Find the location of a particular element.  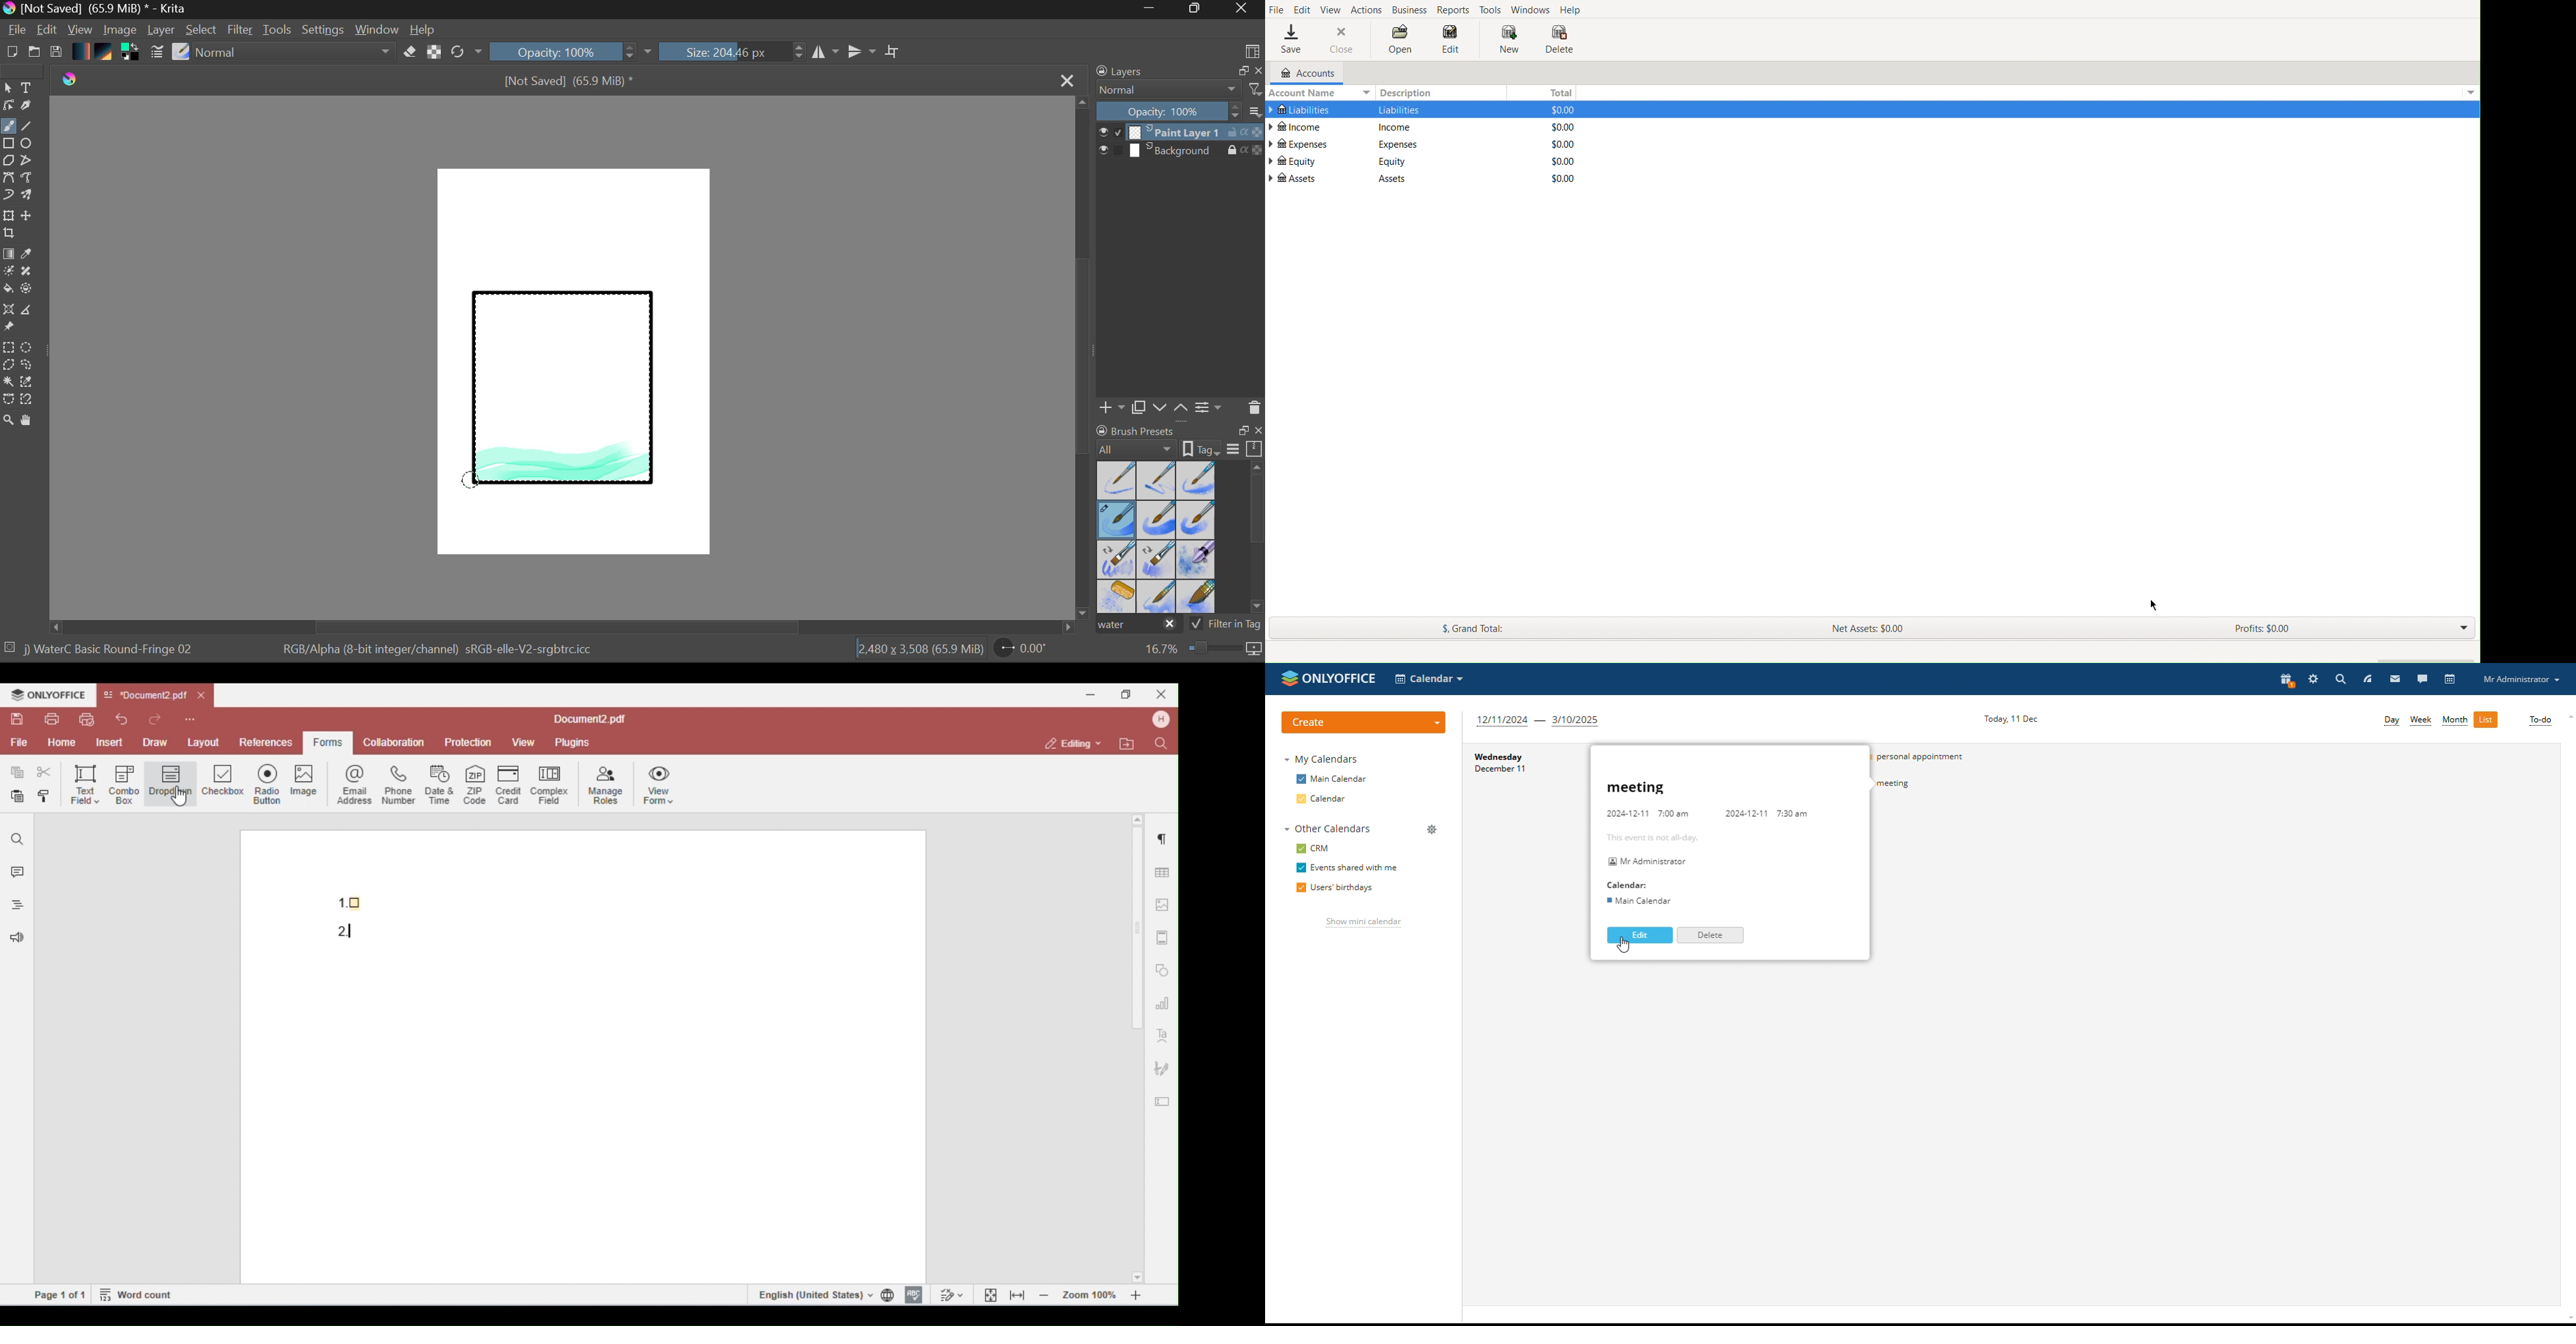

DRAG_TO Stroke 3 is located at coordinates (471, 480).